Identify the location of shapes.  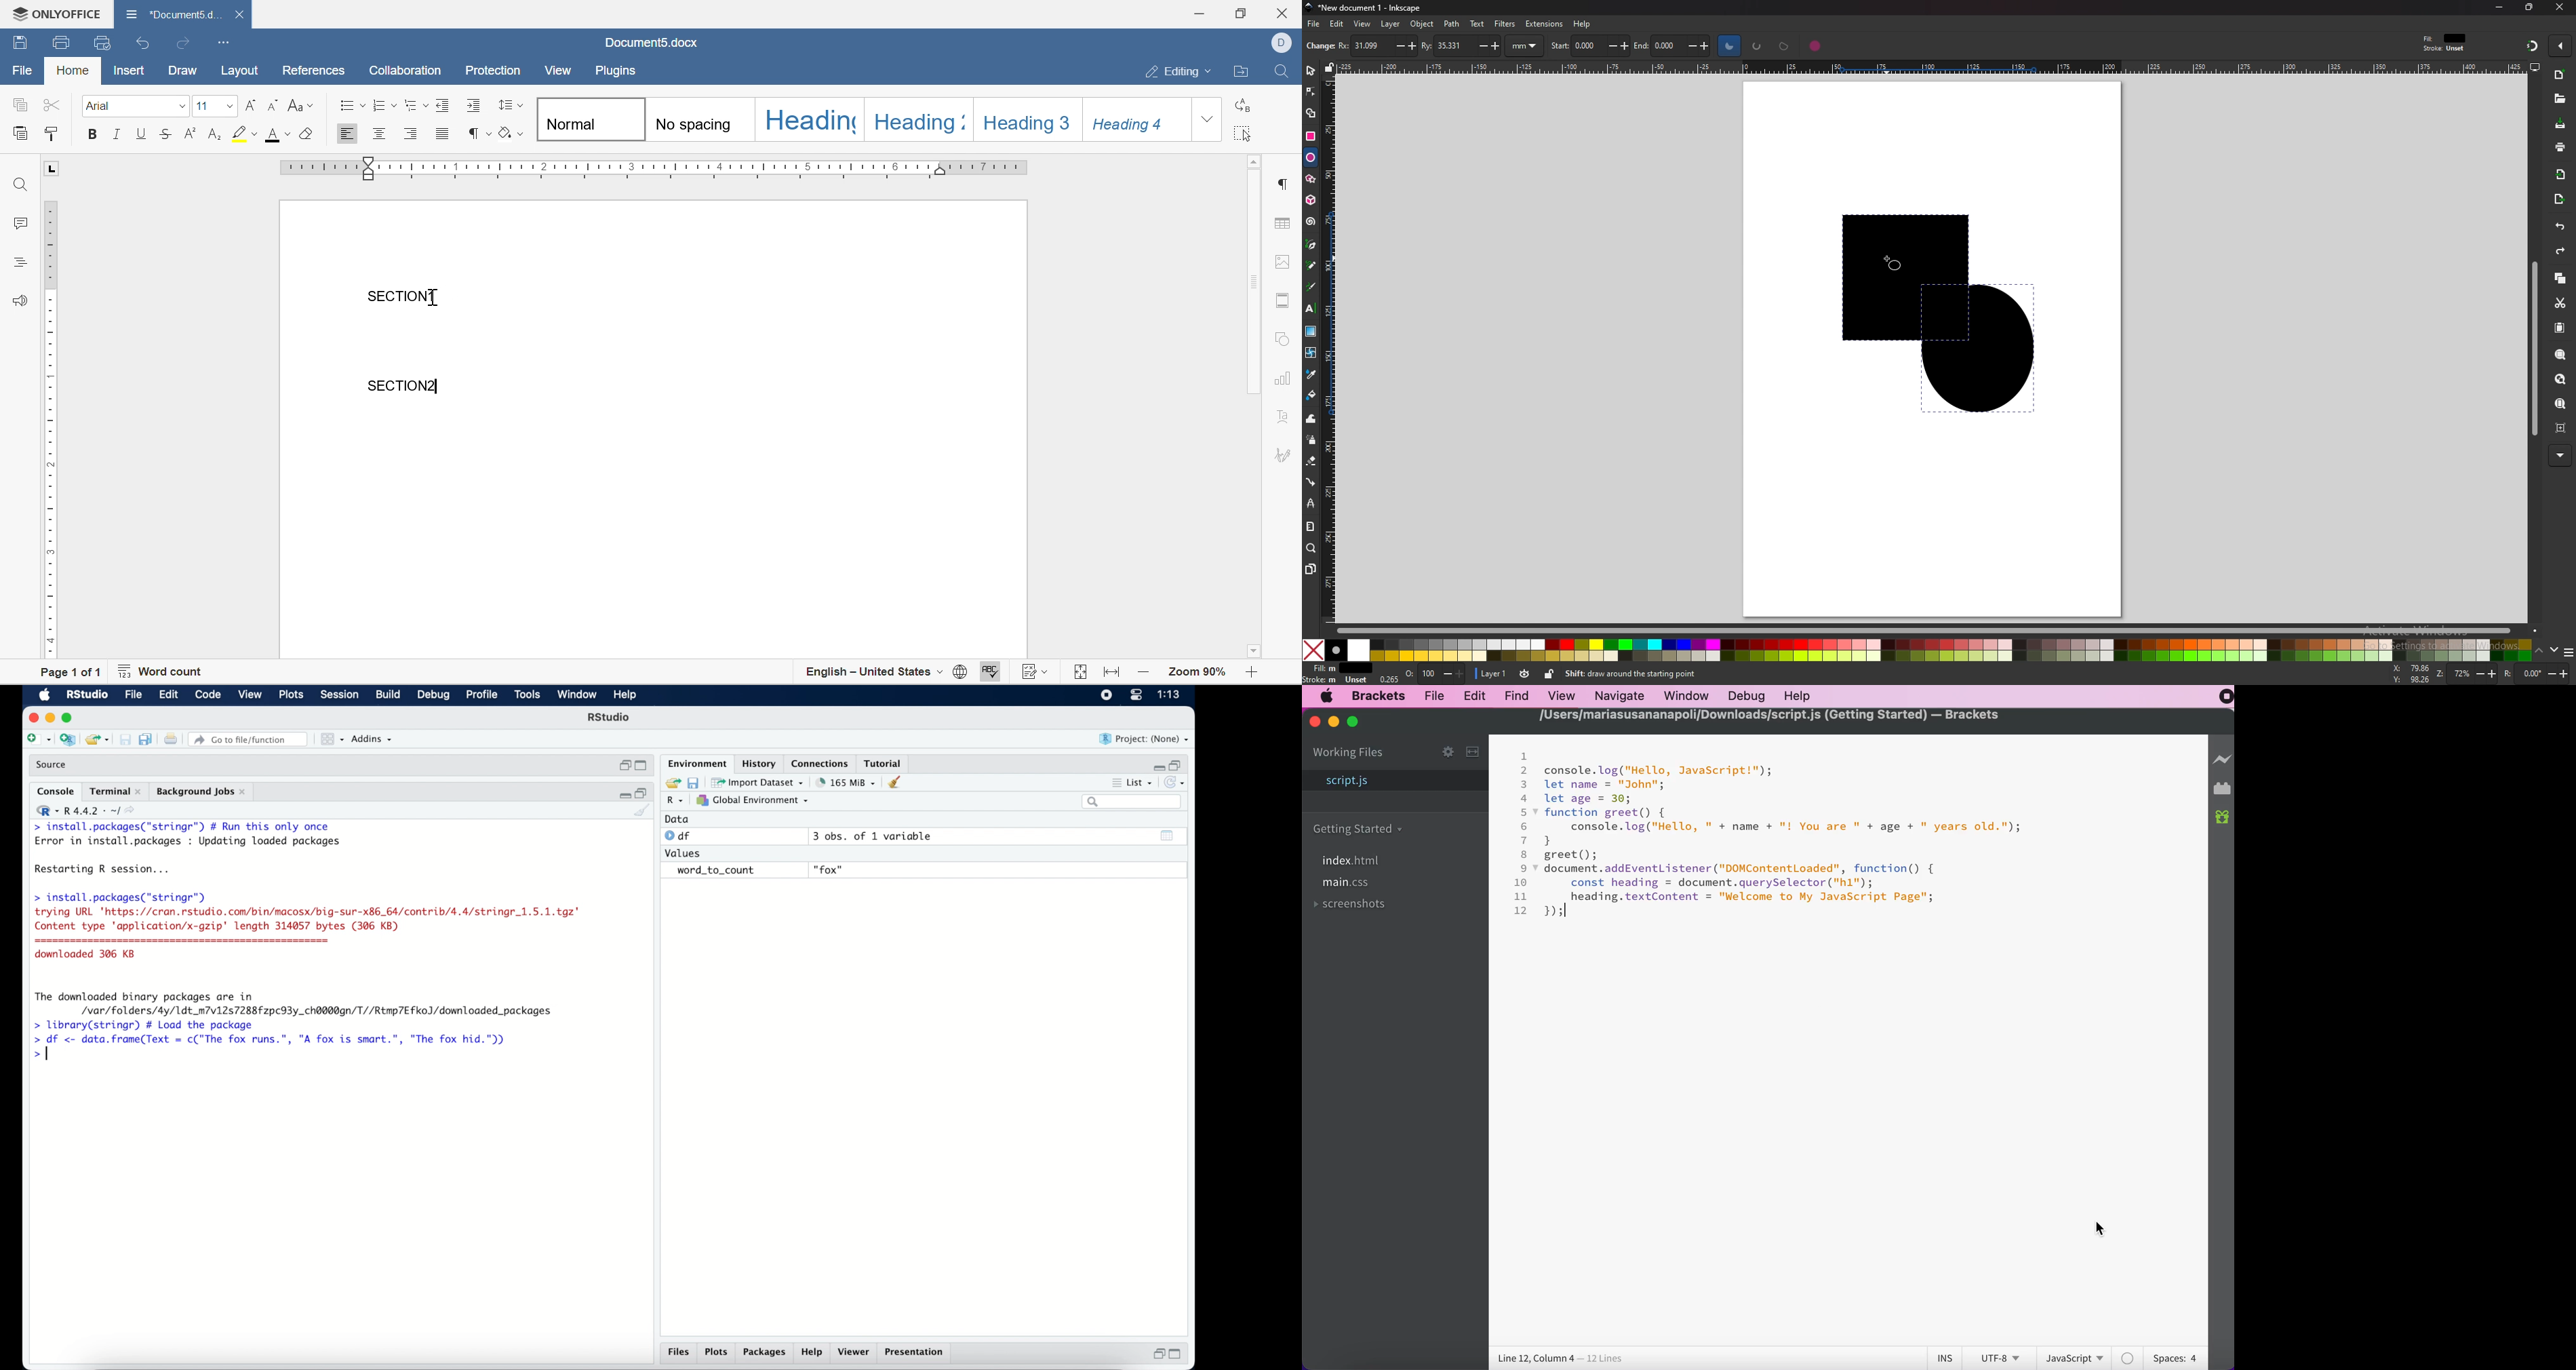
(1924, 314).